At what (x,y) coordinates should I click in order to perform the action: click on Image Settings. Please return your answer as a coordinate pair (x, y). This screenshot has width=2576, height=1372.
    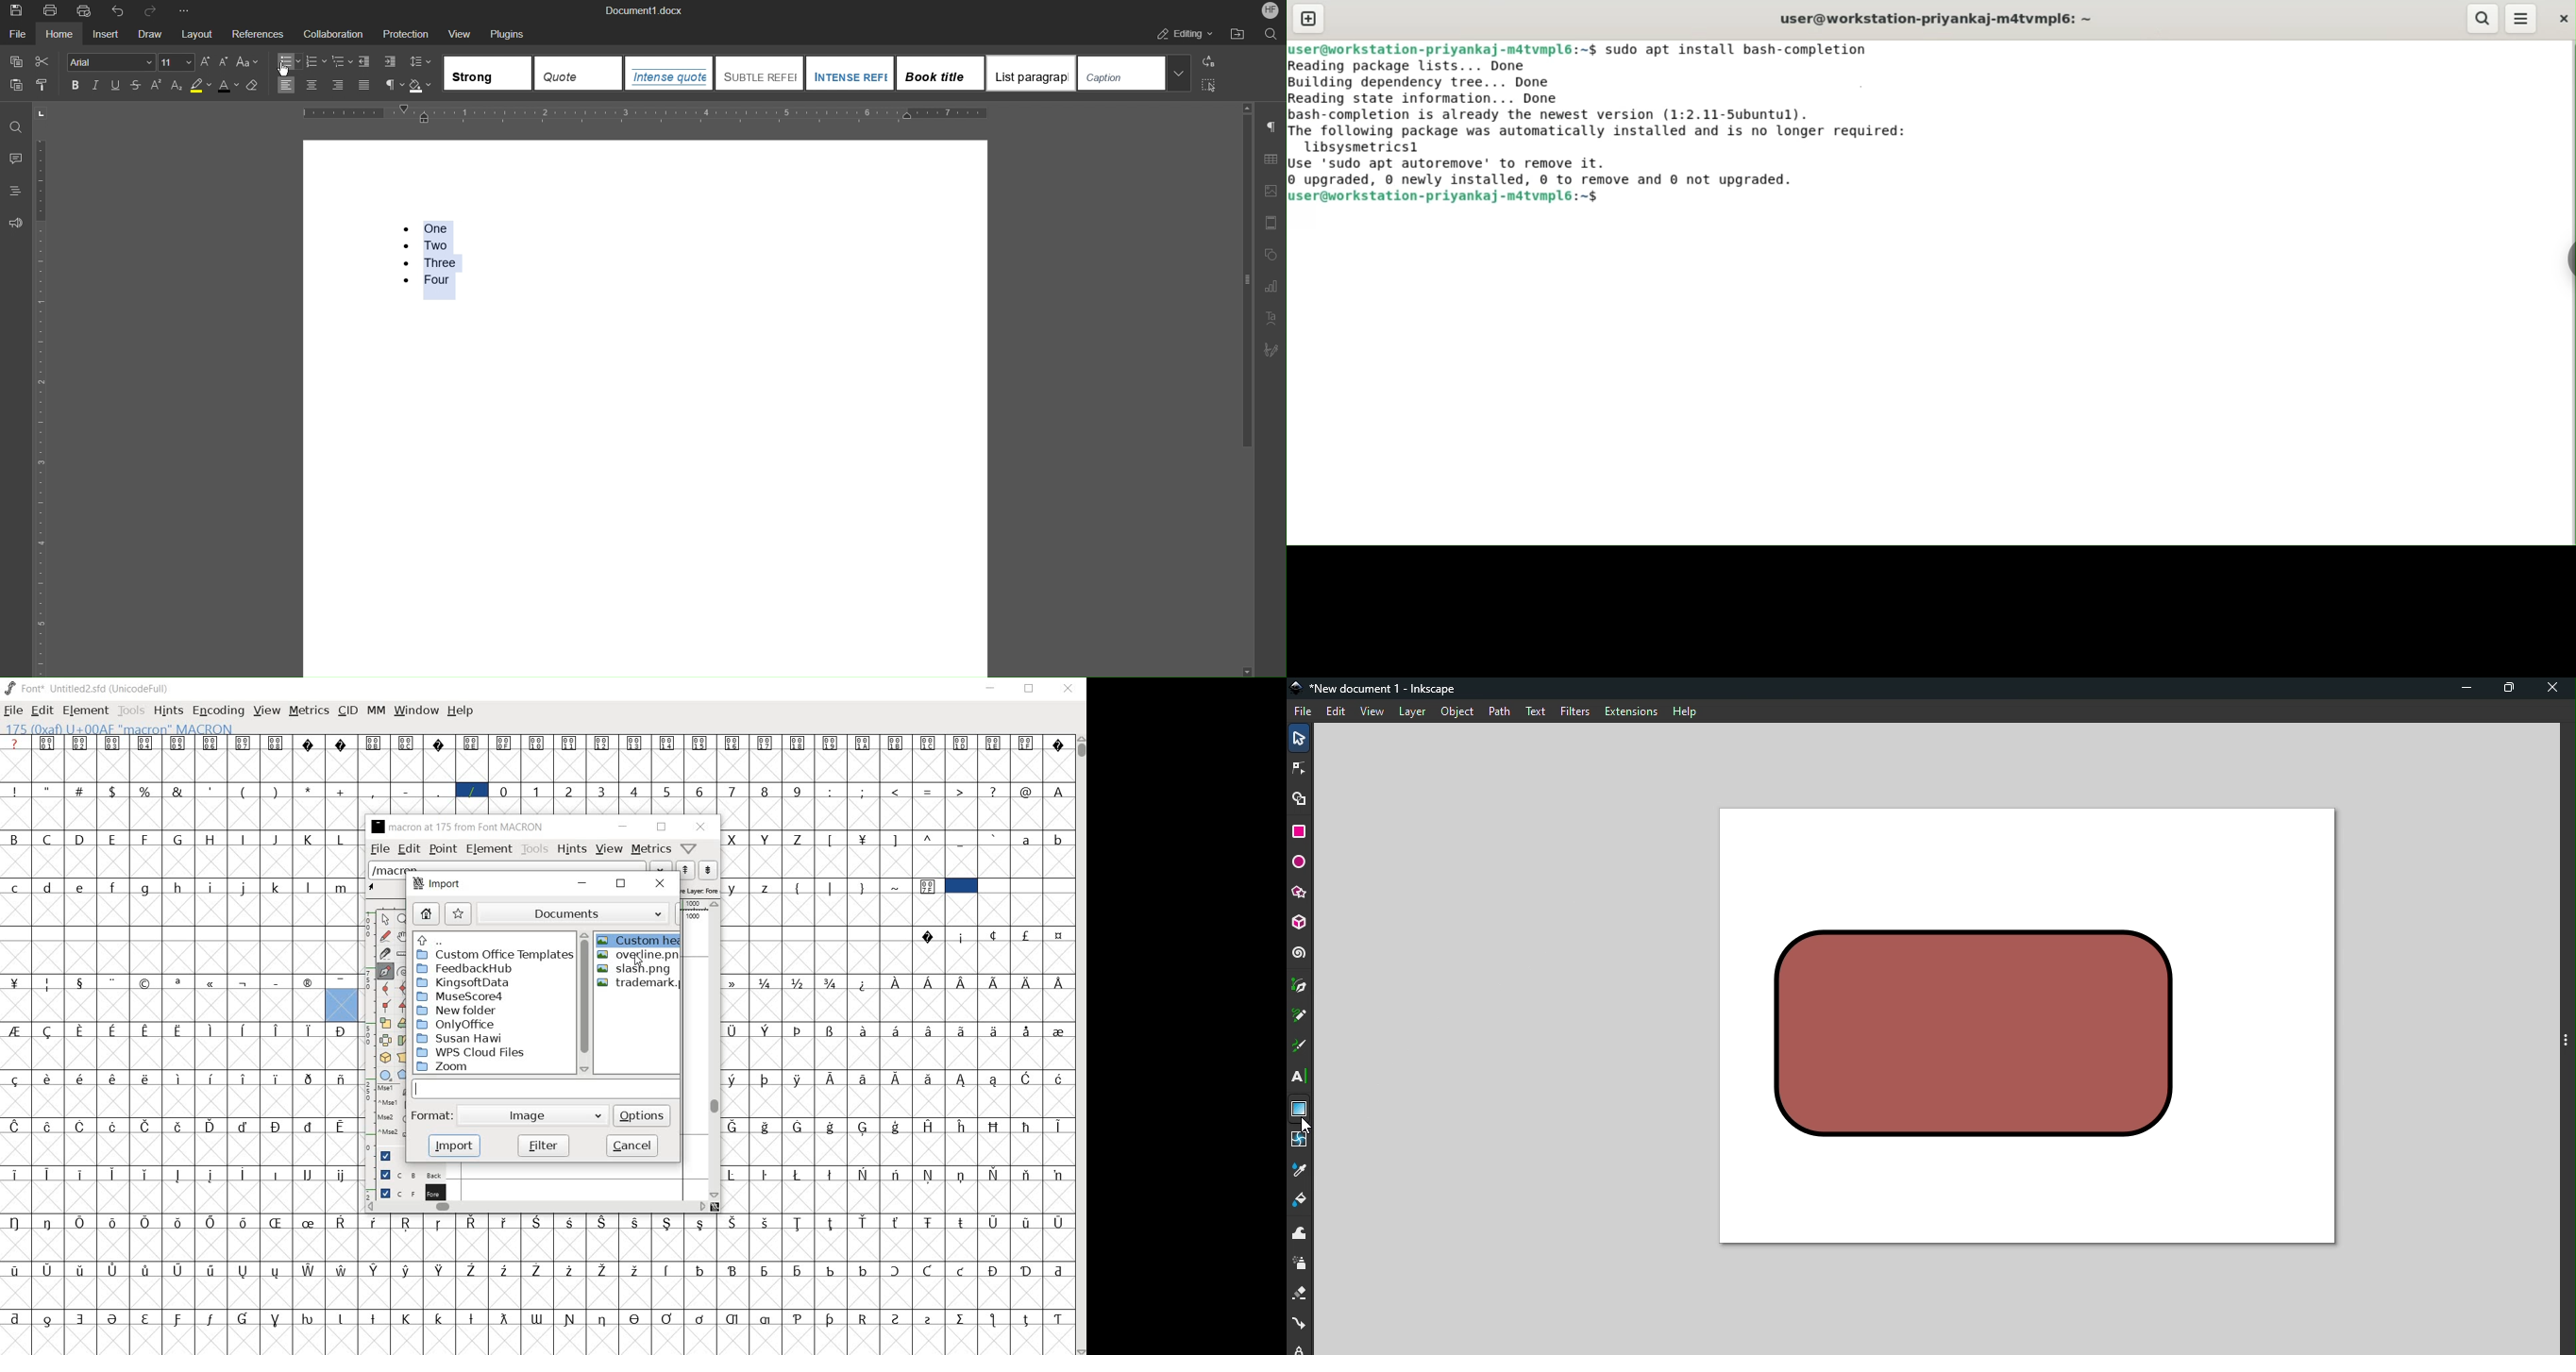
    Looking at the image, I should click on (1270, 192).